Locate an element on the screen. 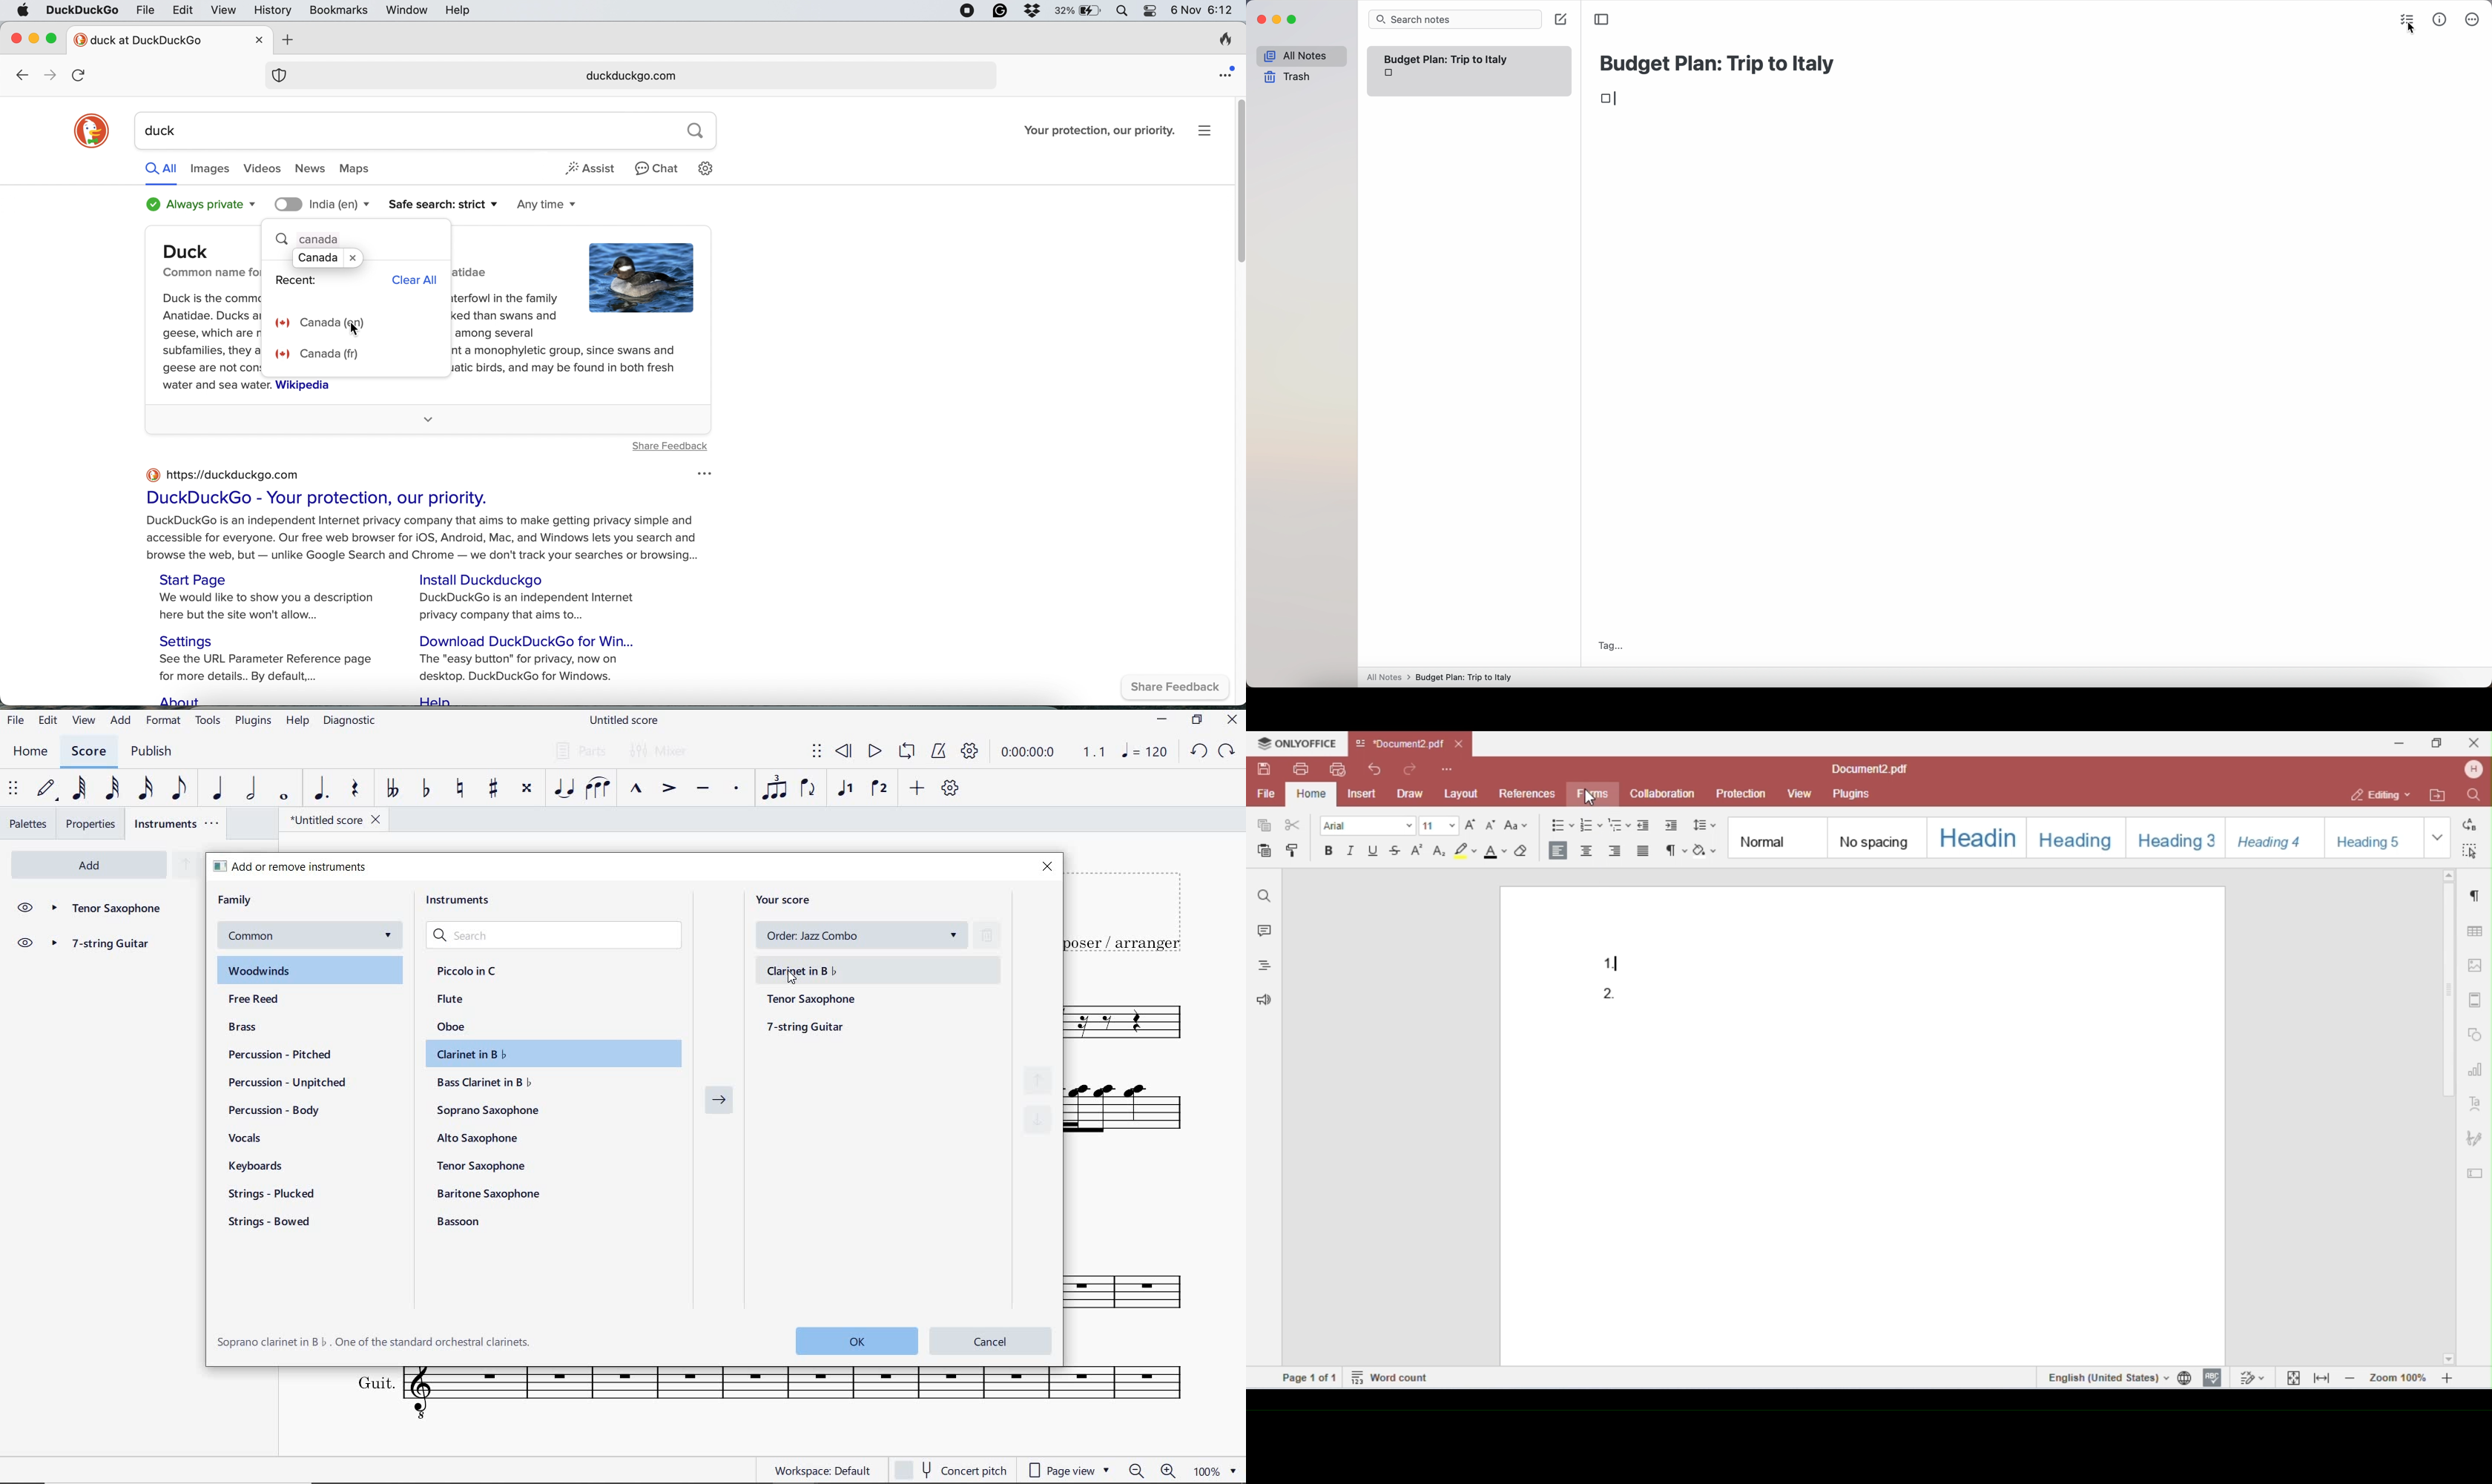 The height and width of the screenshot is (1484, 2492). TOGGLE NATURAL is located at coordinates (461, 789).